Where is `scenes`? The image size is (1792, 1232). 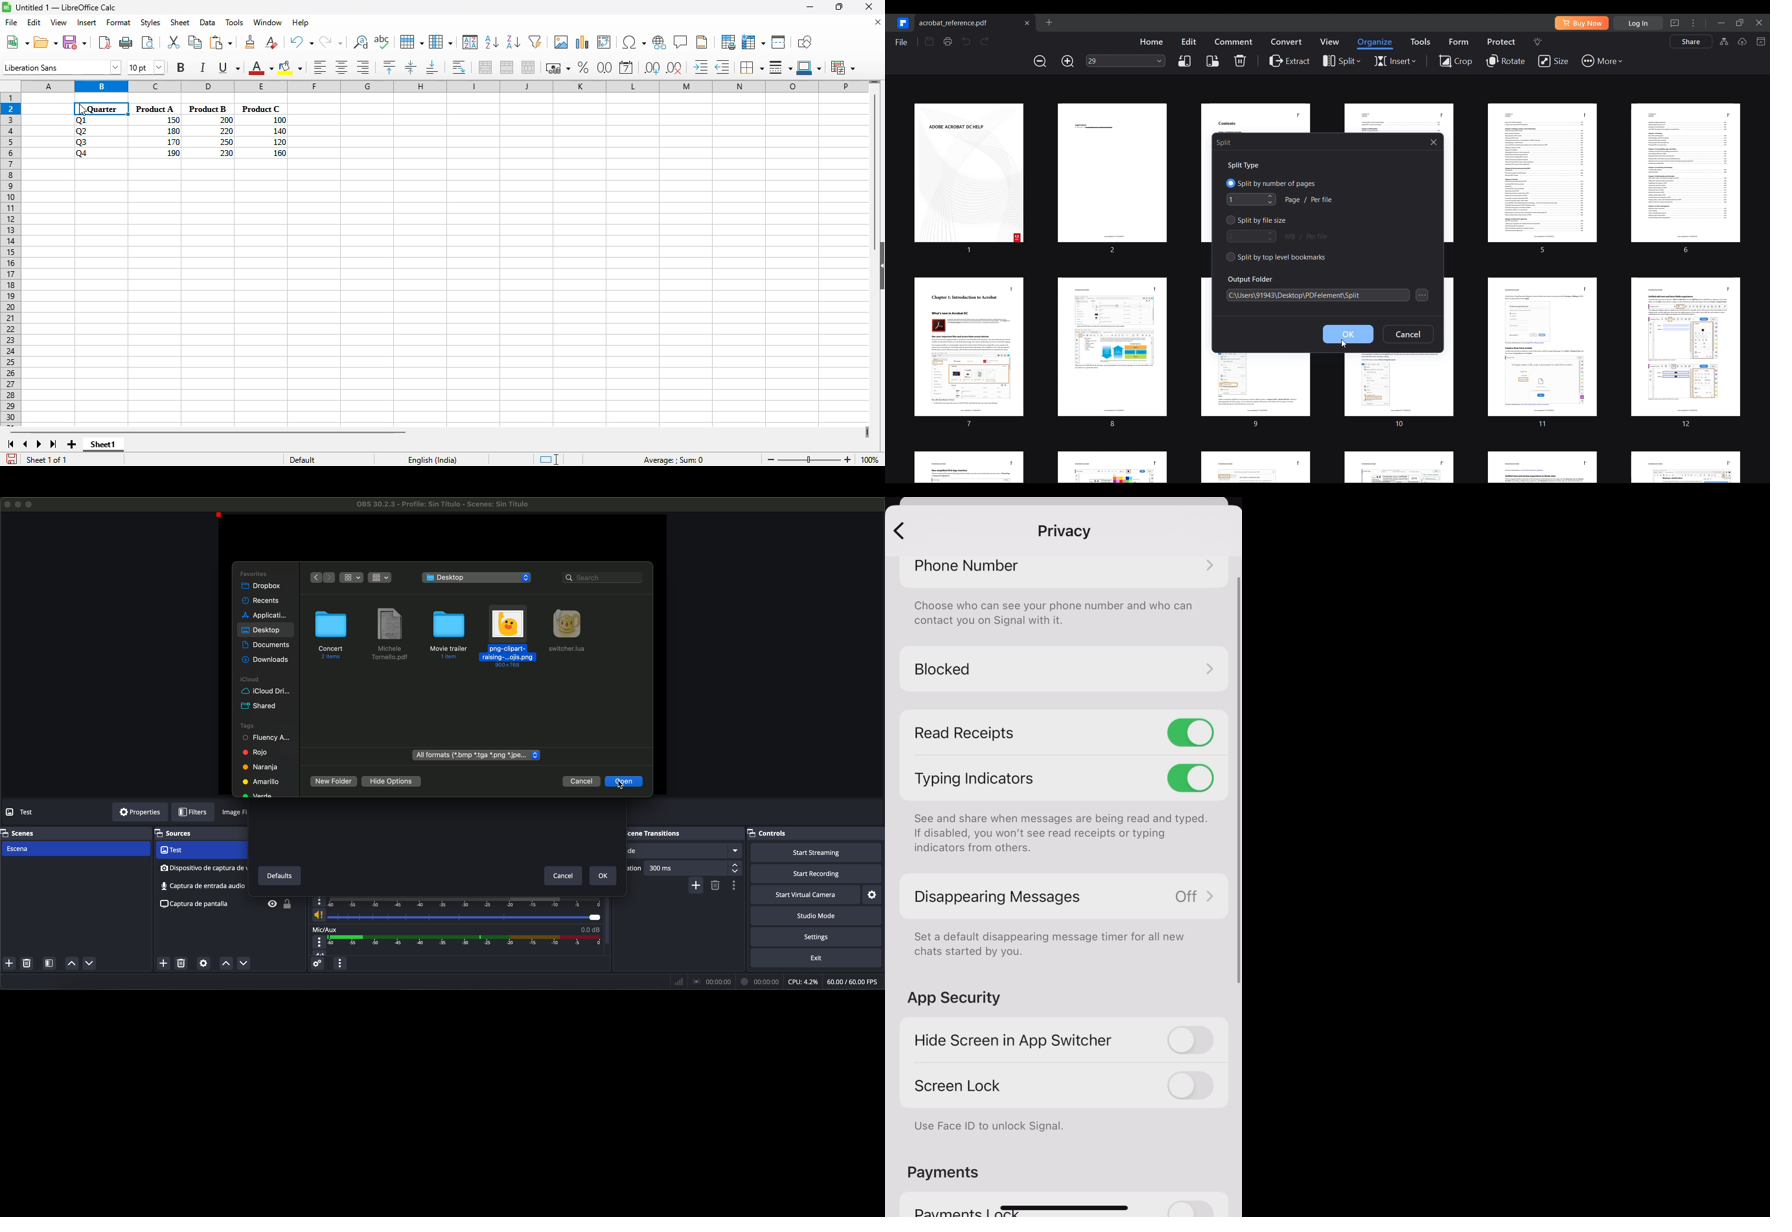 scenes is located at coordinates (19, 833).